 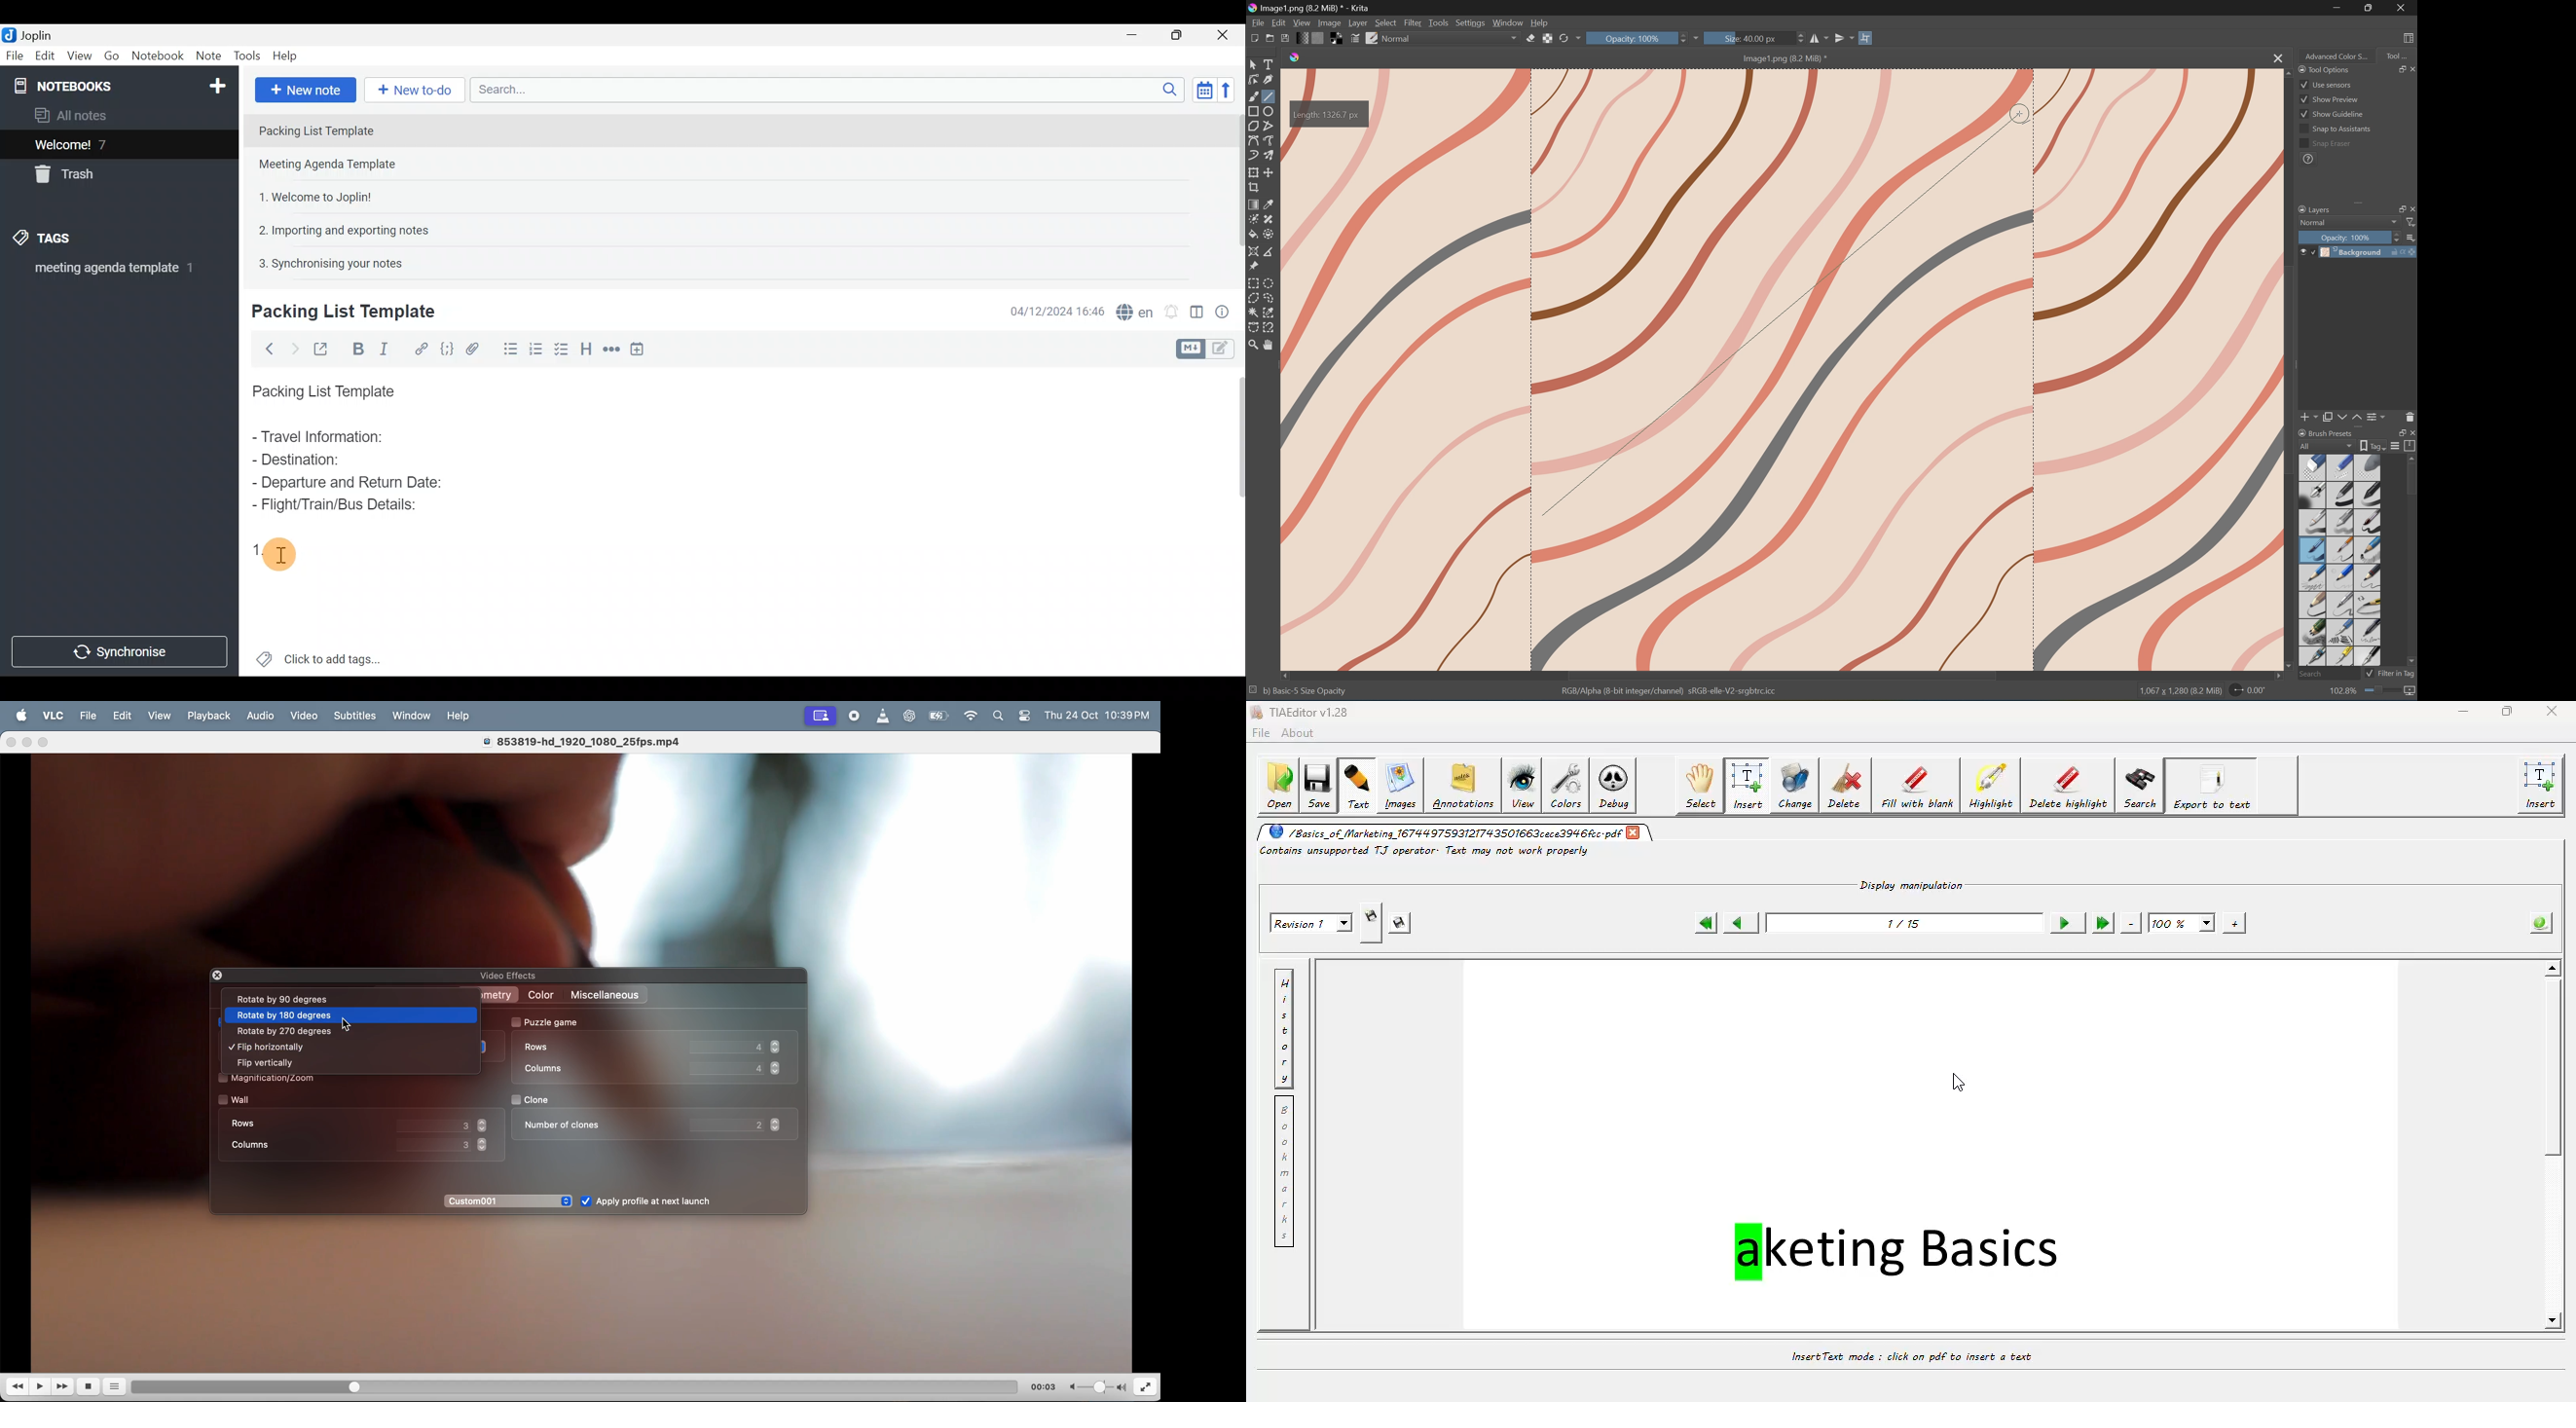 I want to click on Edit, so click(x=42, y=56).